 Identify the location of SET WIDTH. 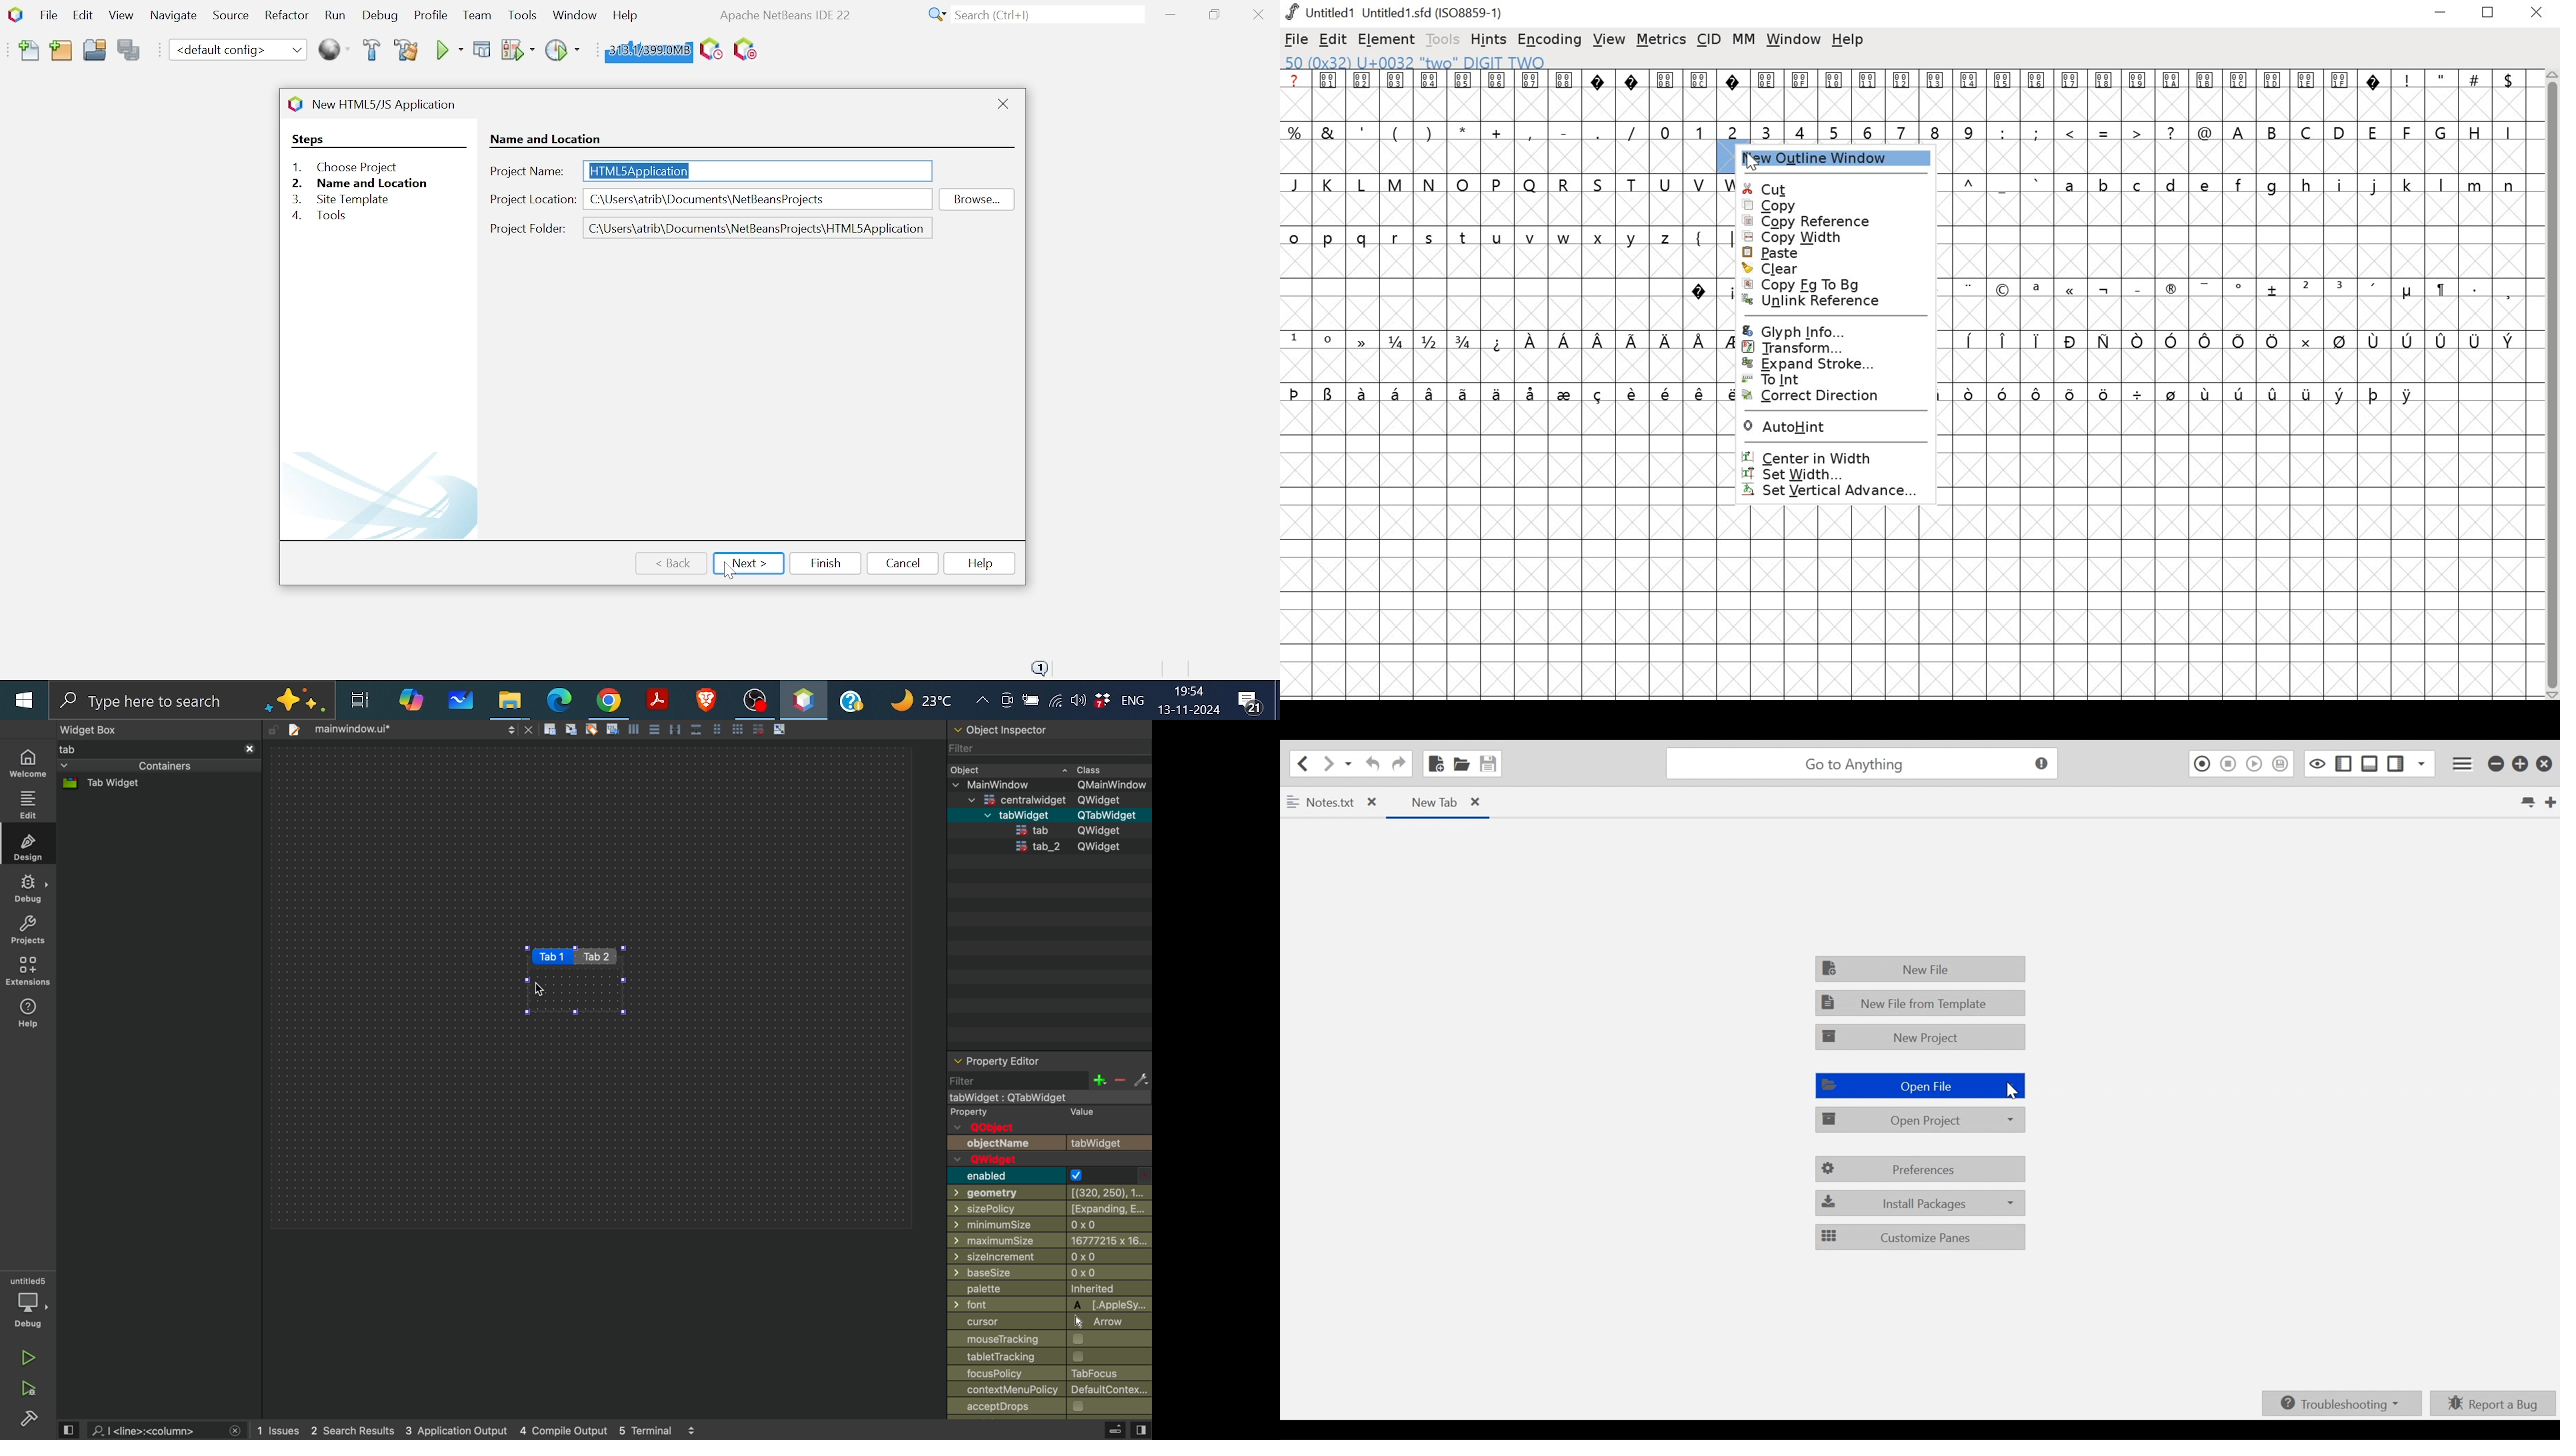
(1833, 473).